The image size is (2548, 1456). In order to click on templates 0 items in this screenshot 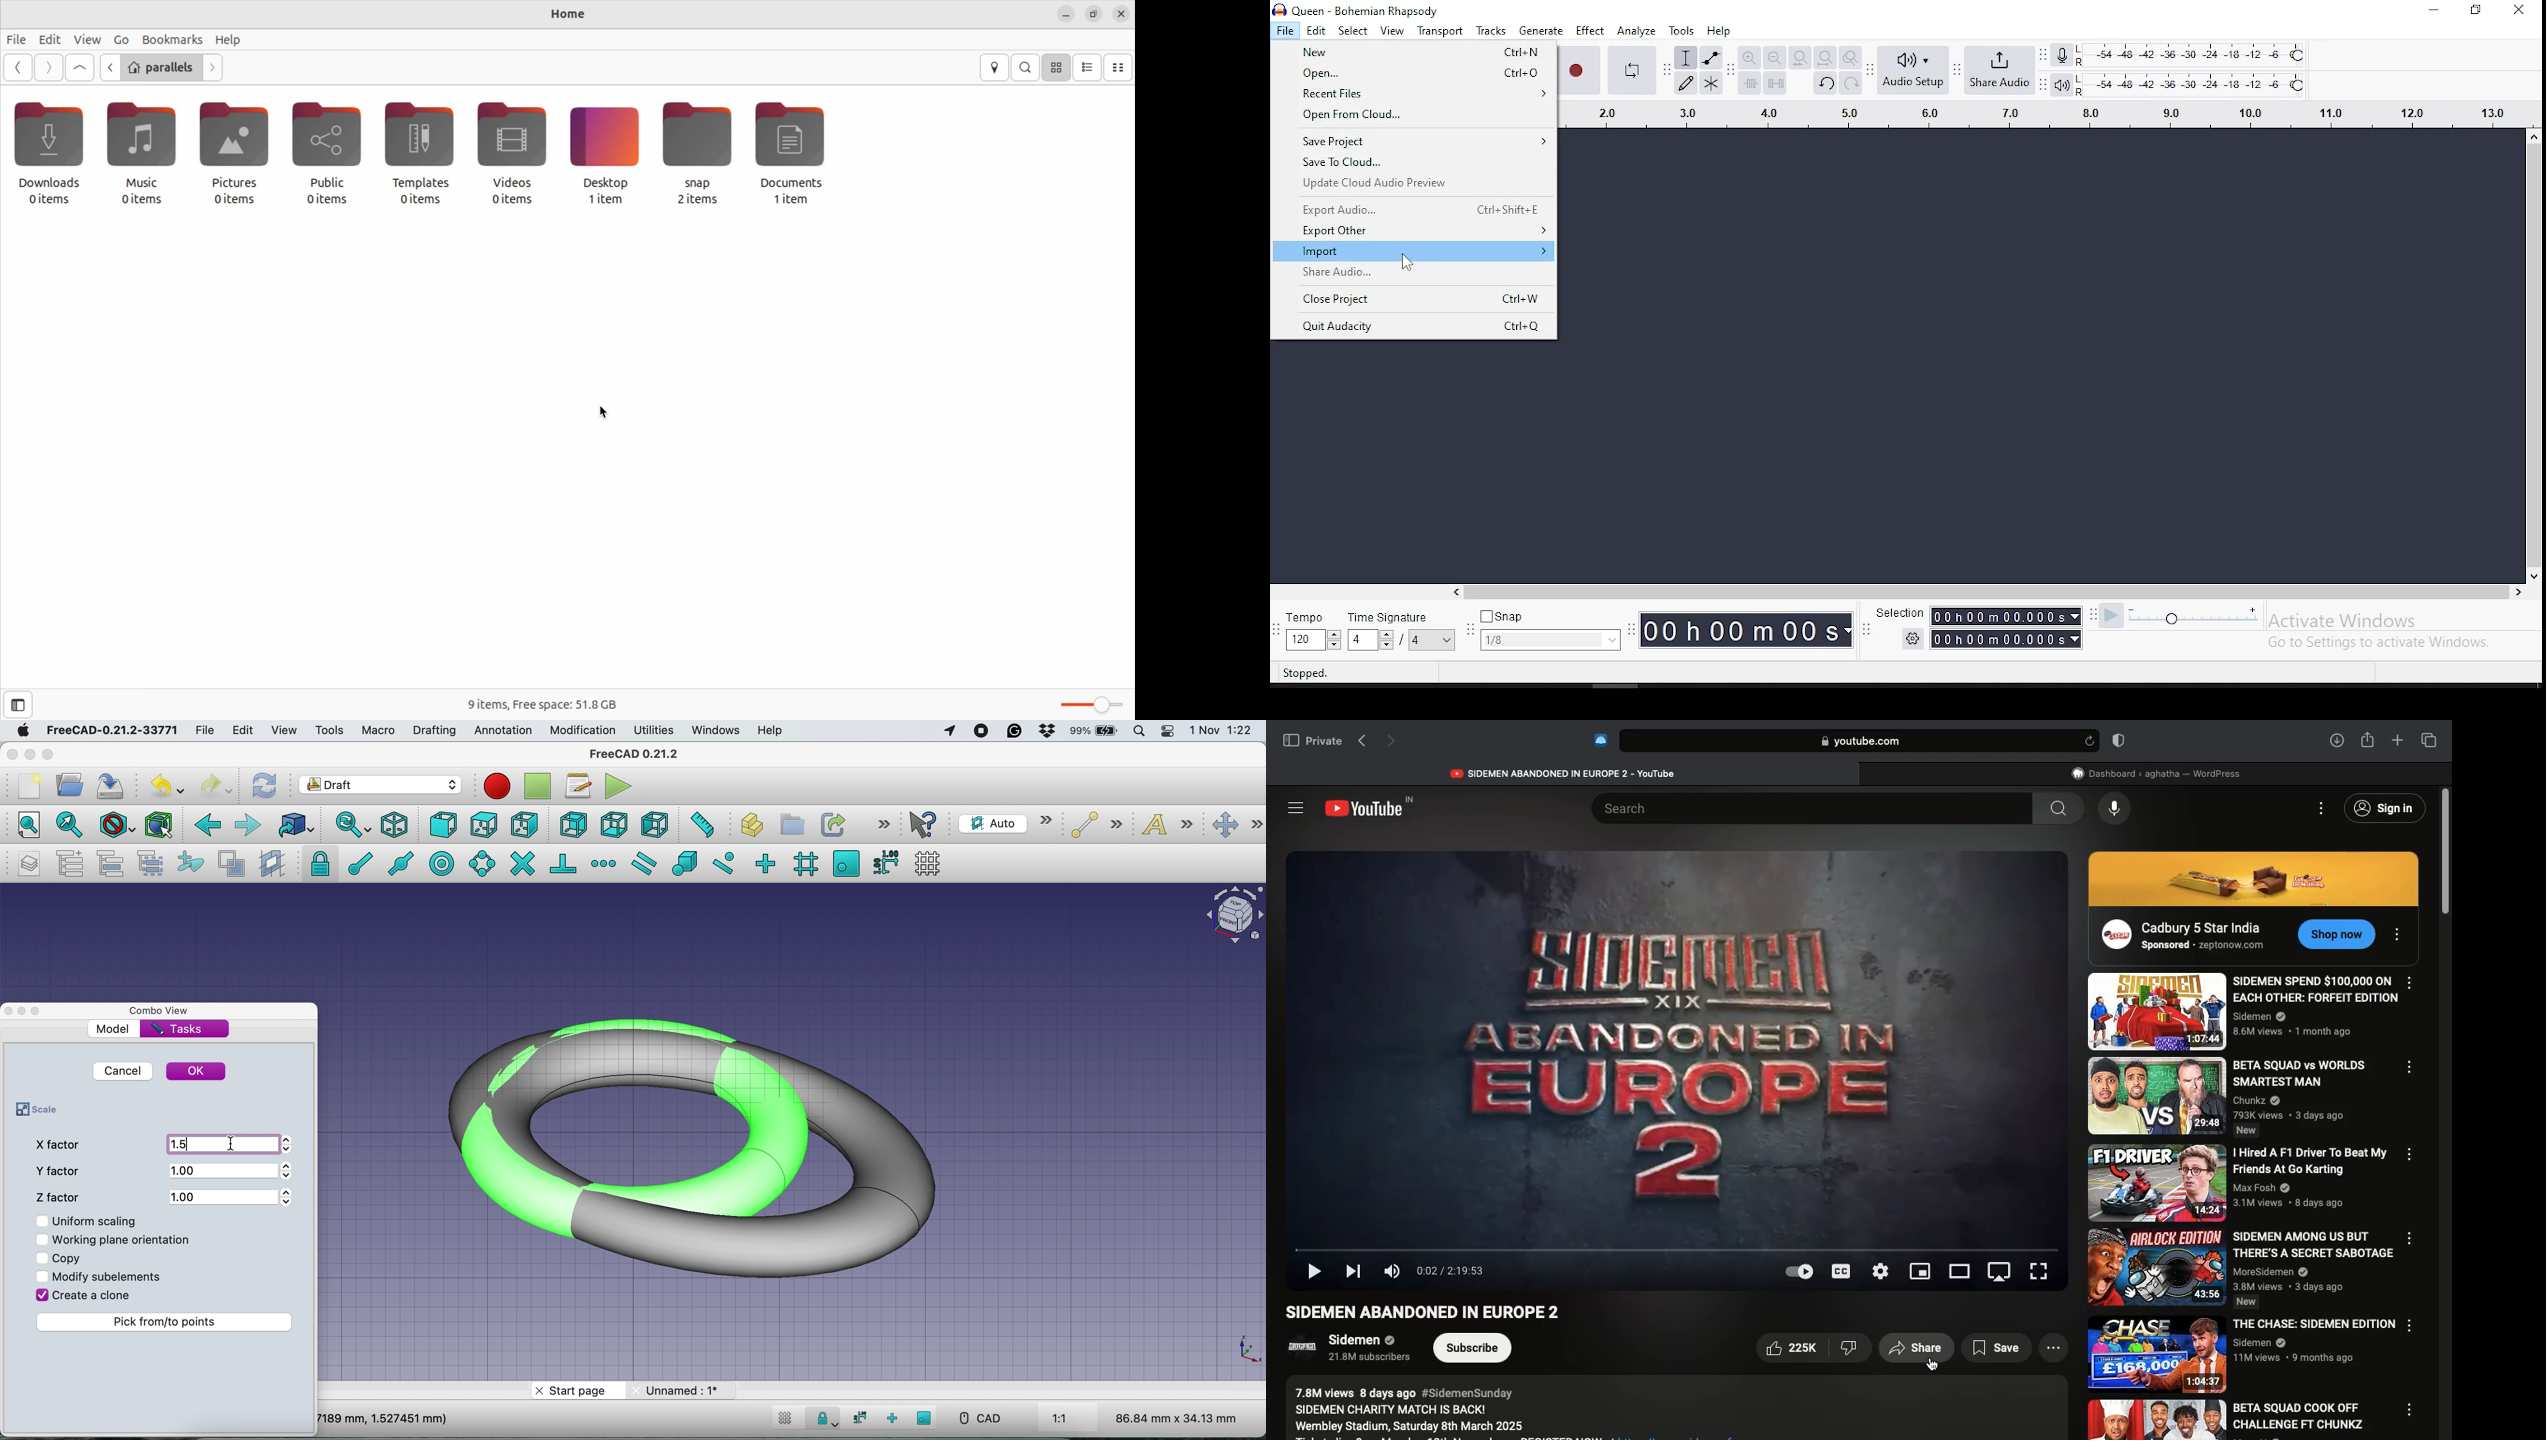, I will do `click(428, 154)`.